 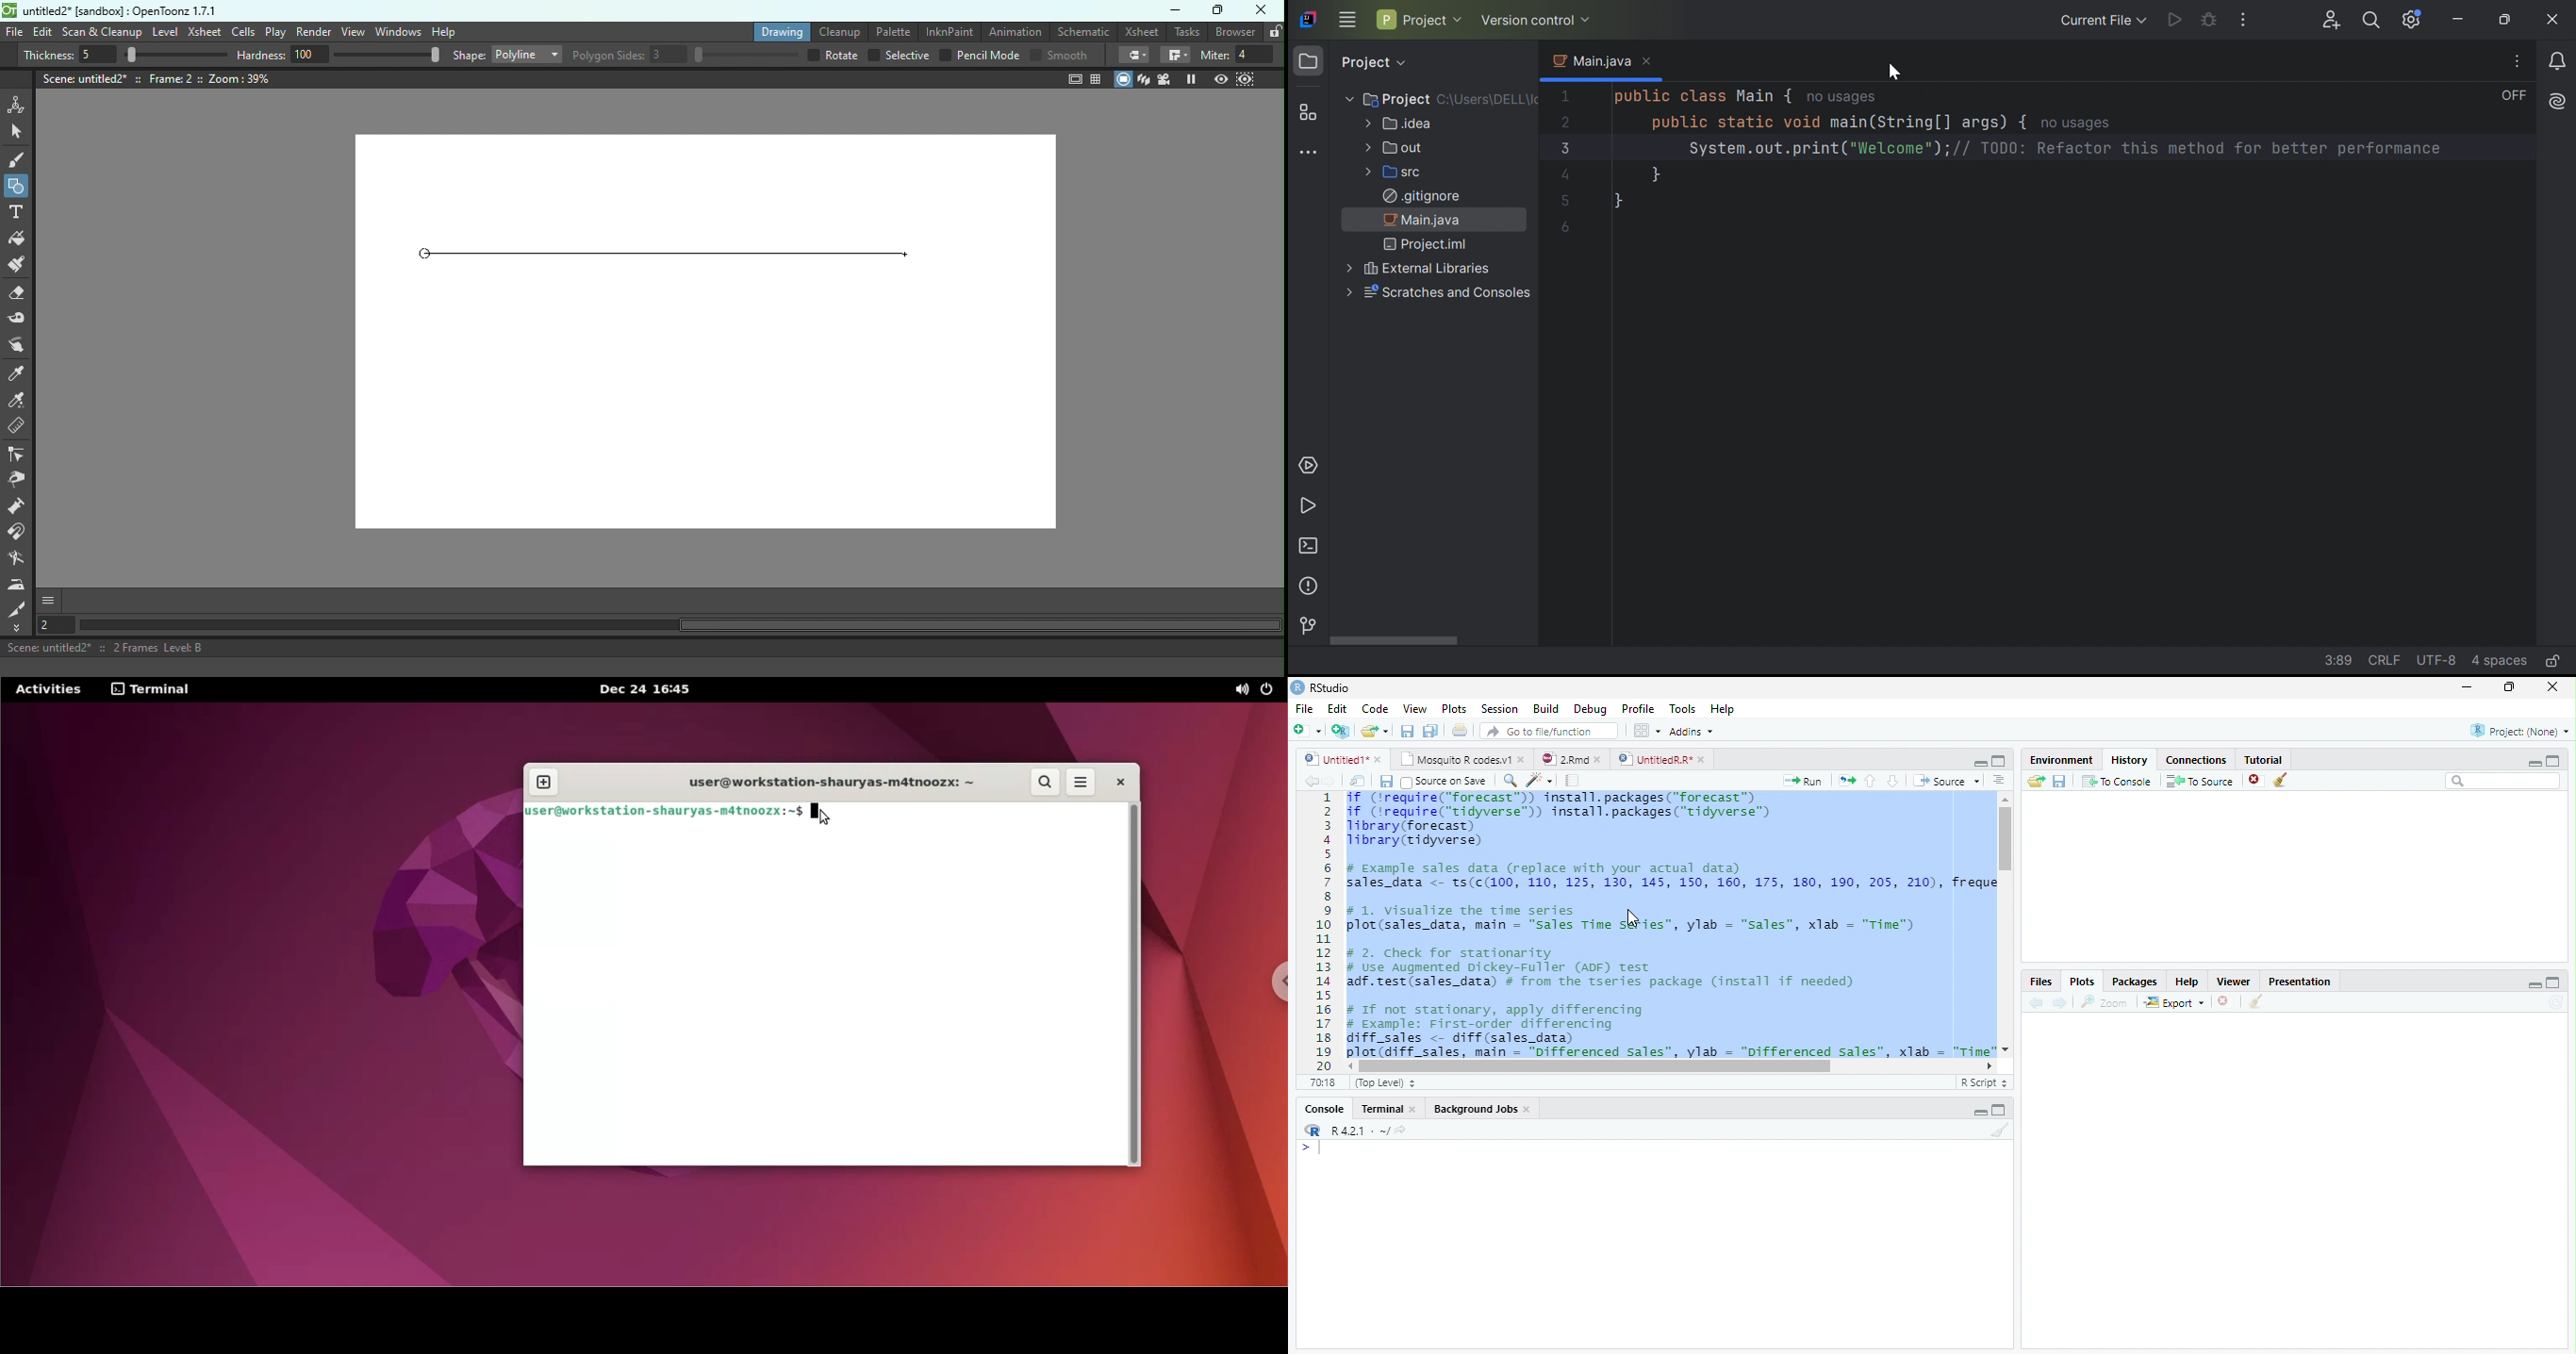 What do you see at coordinates (17, 585) in the screenshot?
I see `Iron tool` at bounding box center [17, 585].